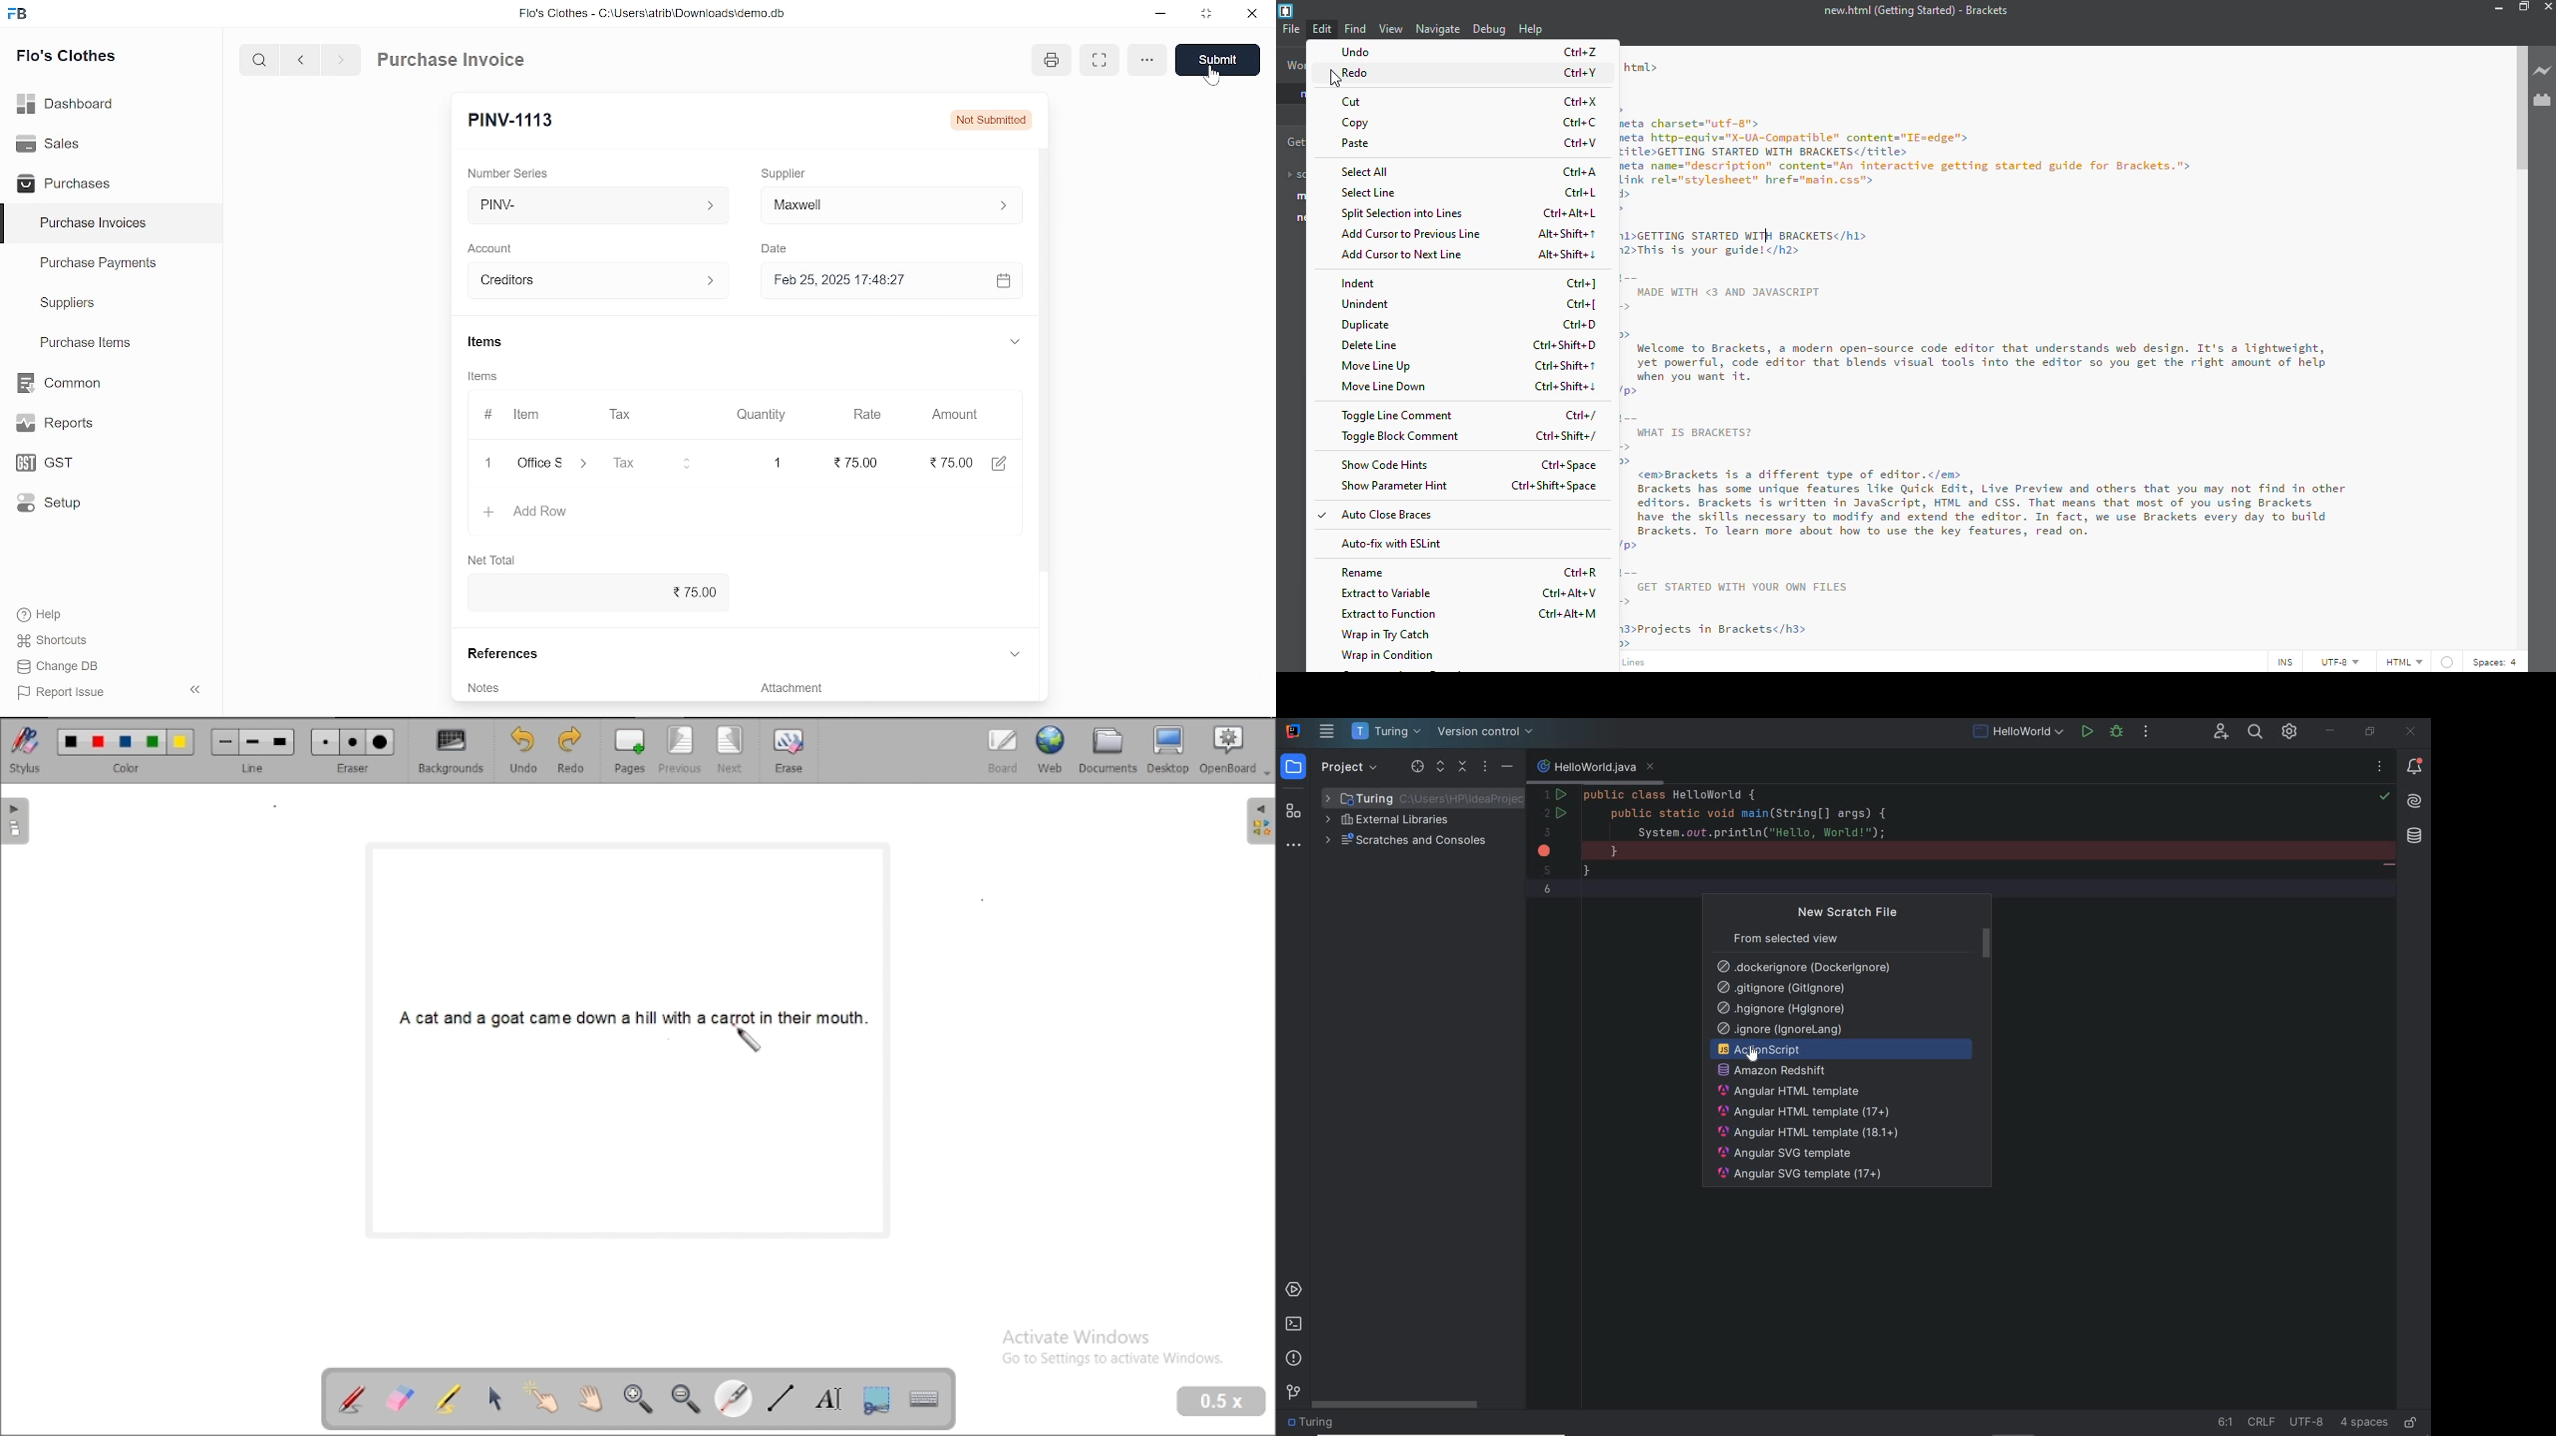  What do you see at coordinates (507, 653) in the screenshot?
I see `References.` at bounding box center [507, 653].